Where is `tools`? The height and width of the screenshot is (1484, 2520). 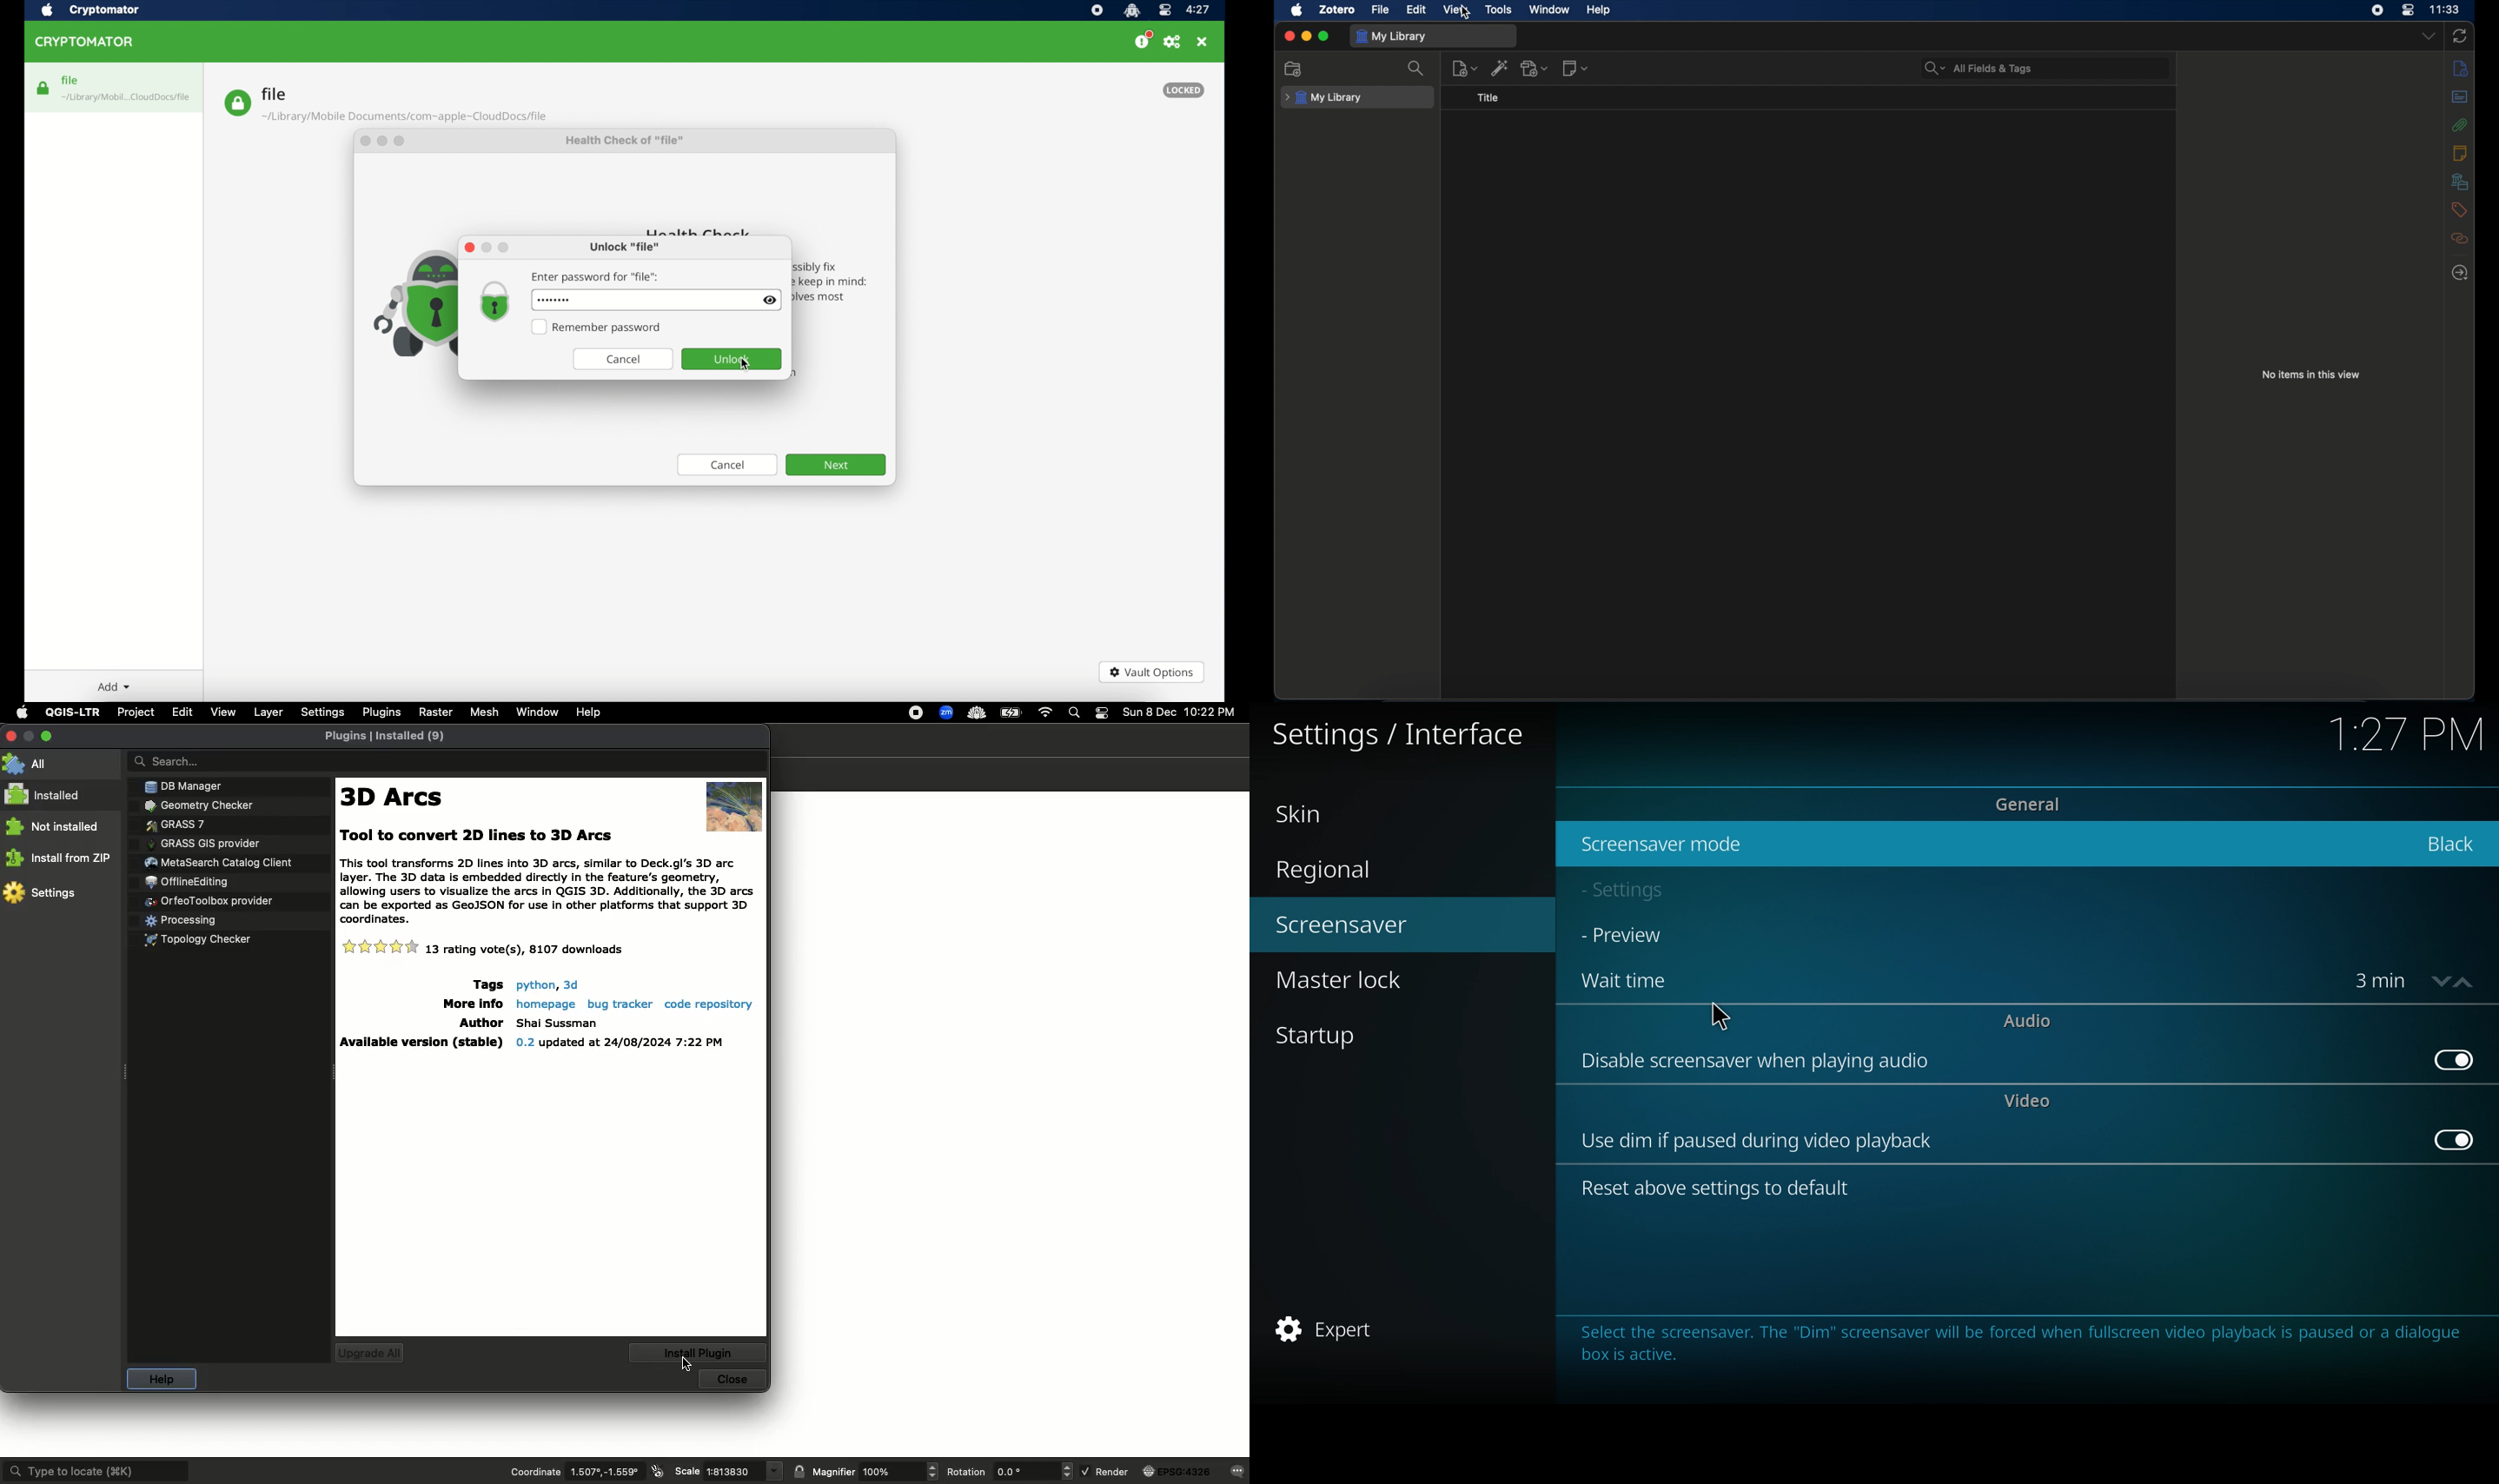
tools is located at coordinates (1500, 9).